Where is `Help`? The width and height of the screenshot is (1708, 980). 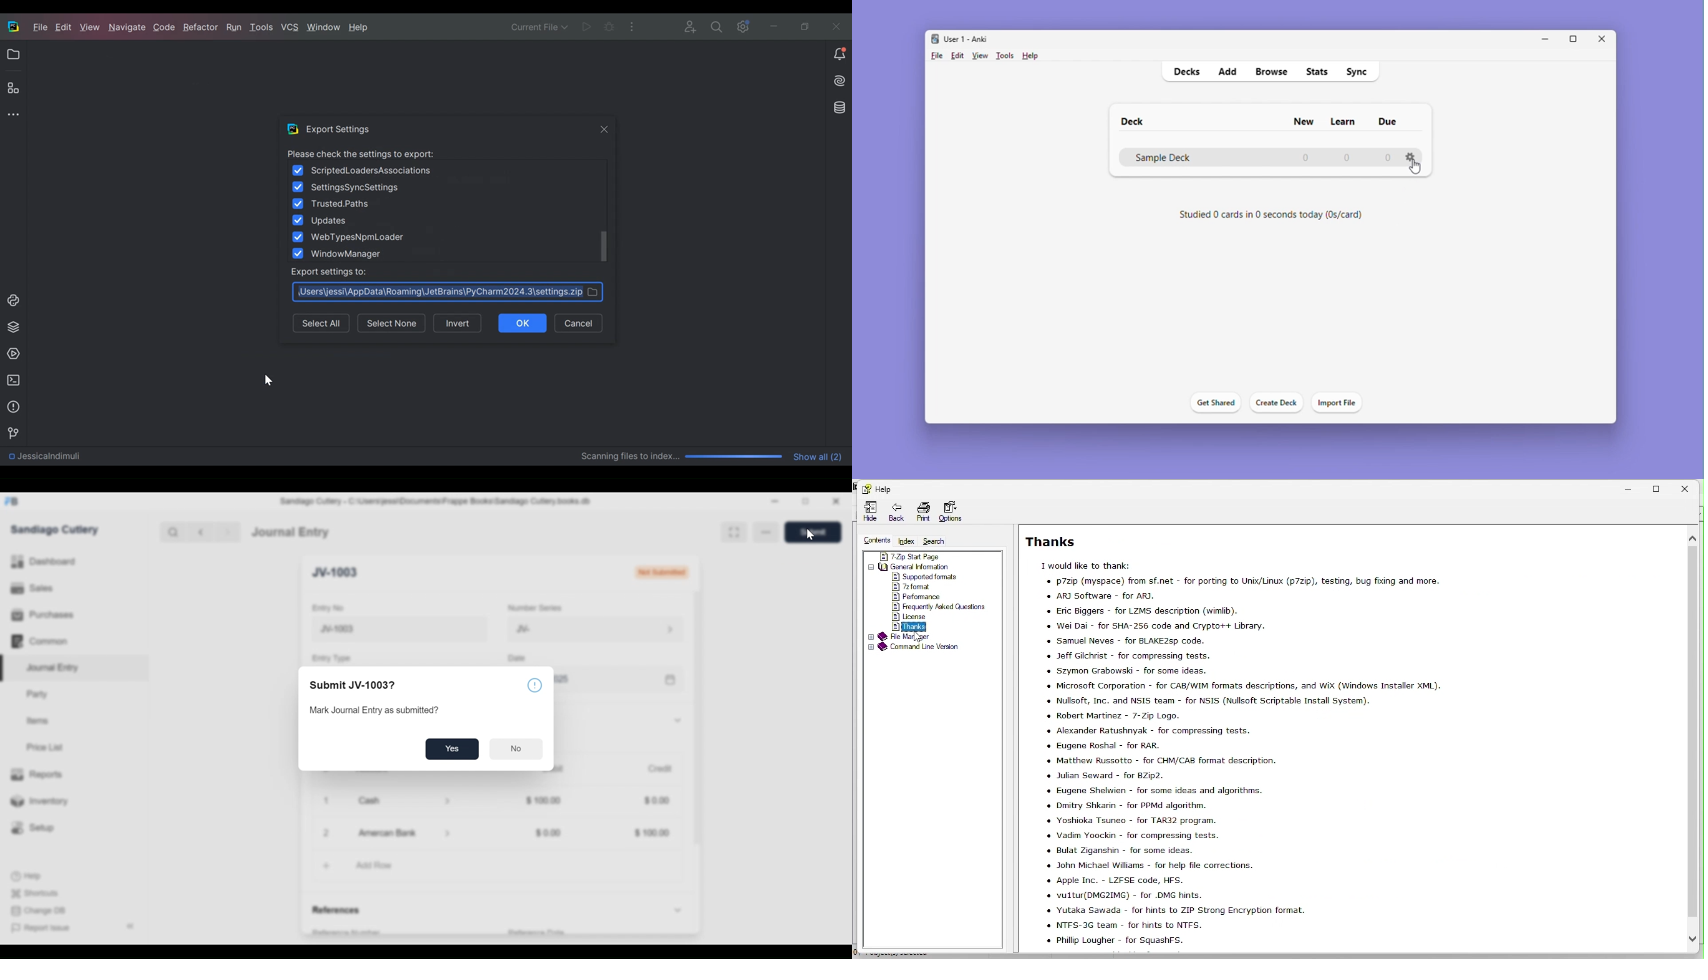 Help is located at coordinates (359, 28).